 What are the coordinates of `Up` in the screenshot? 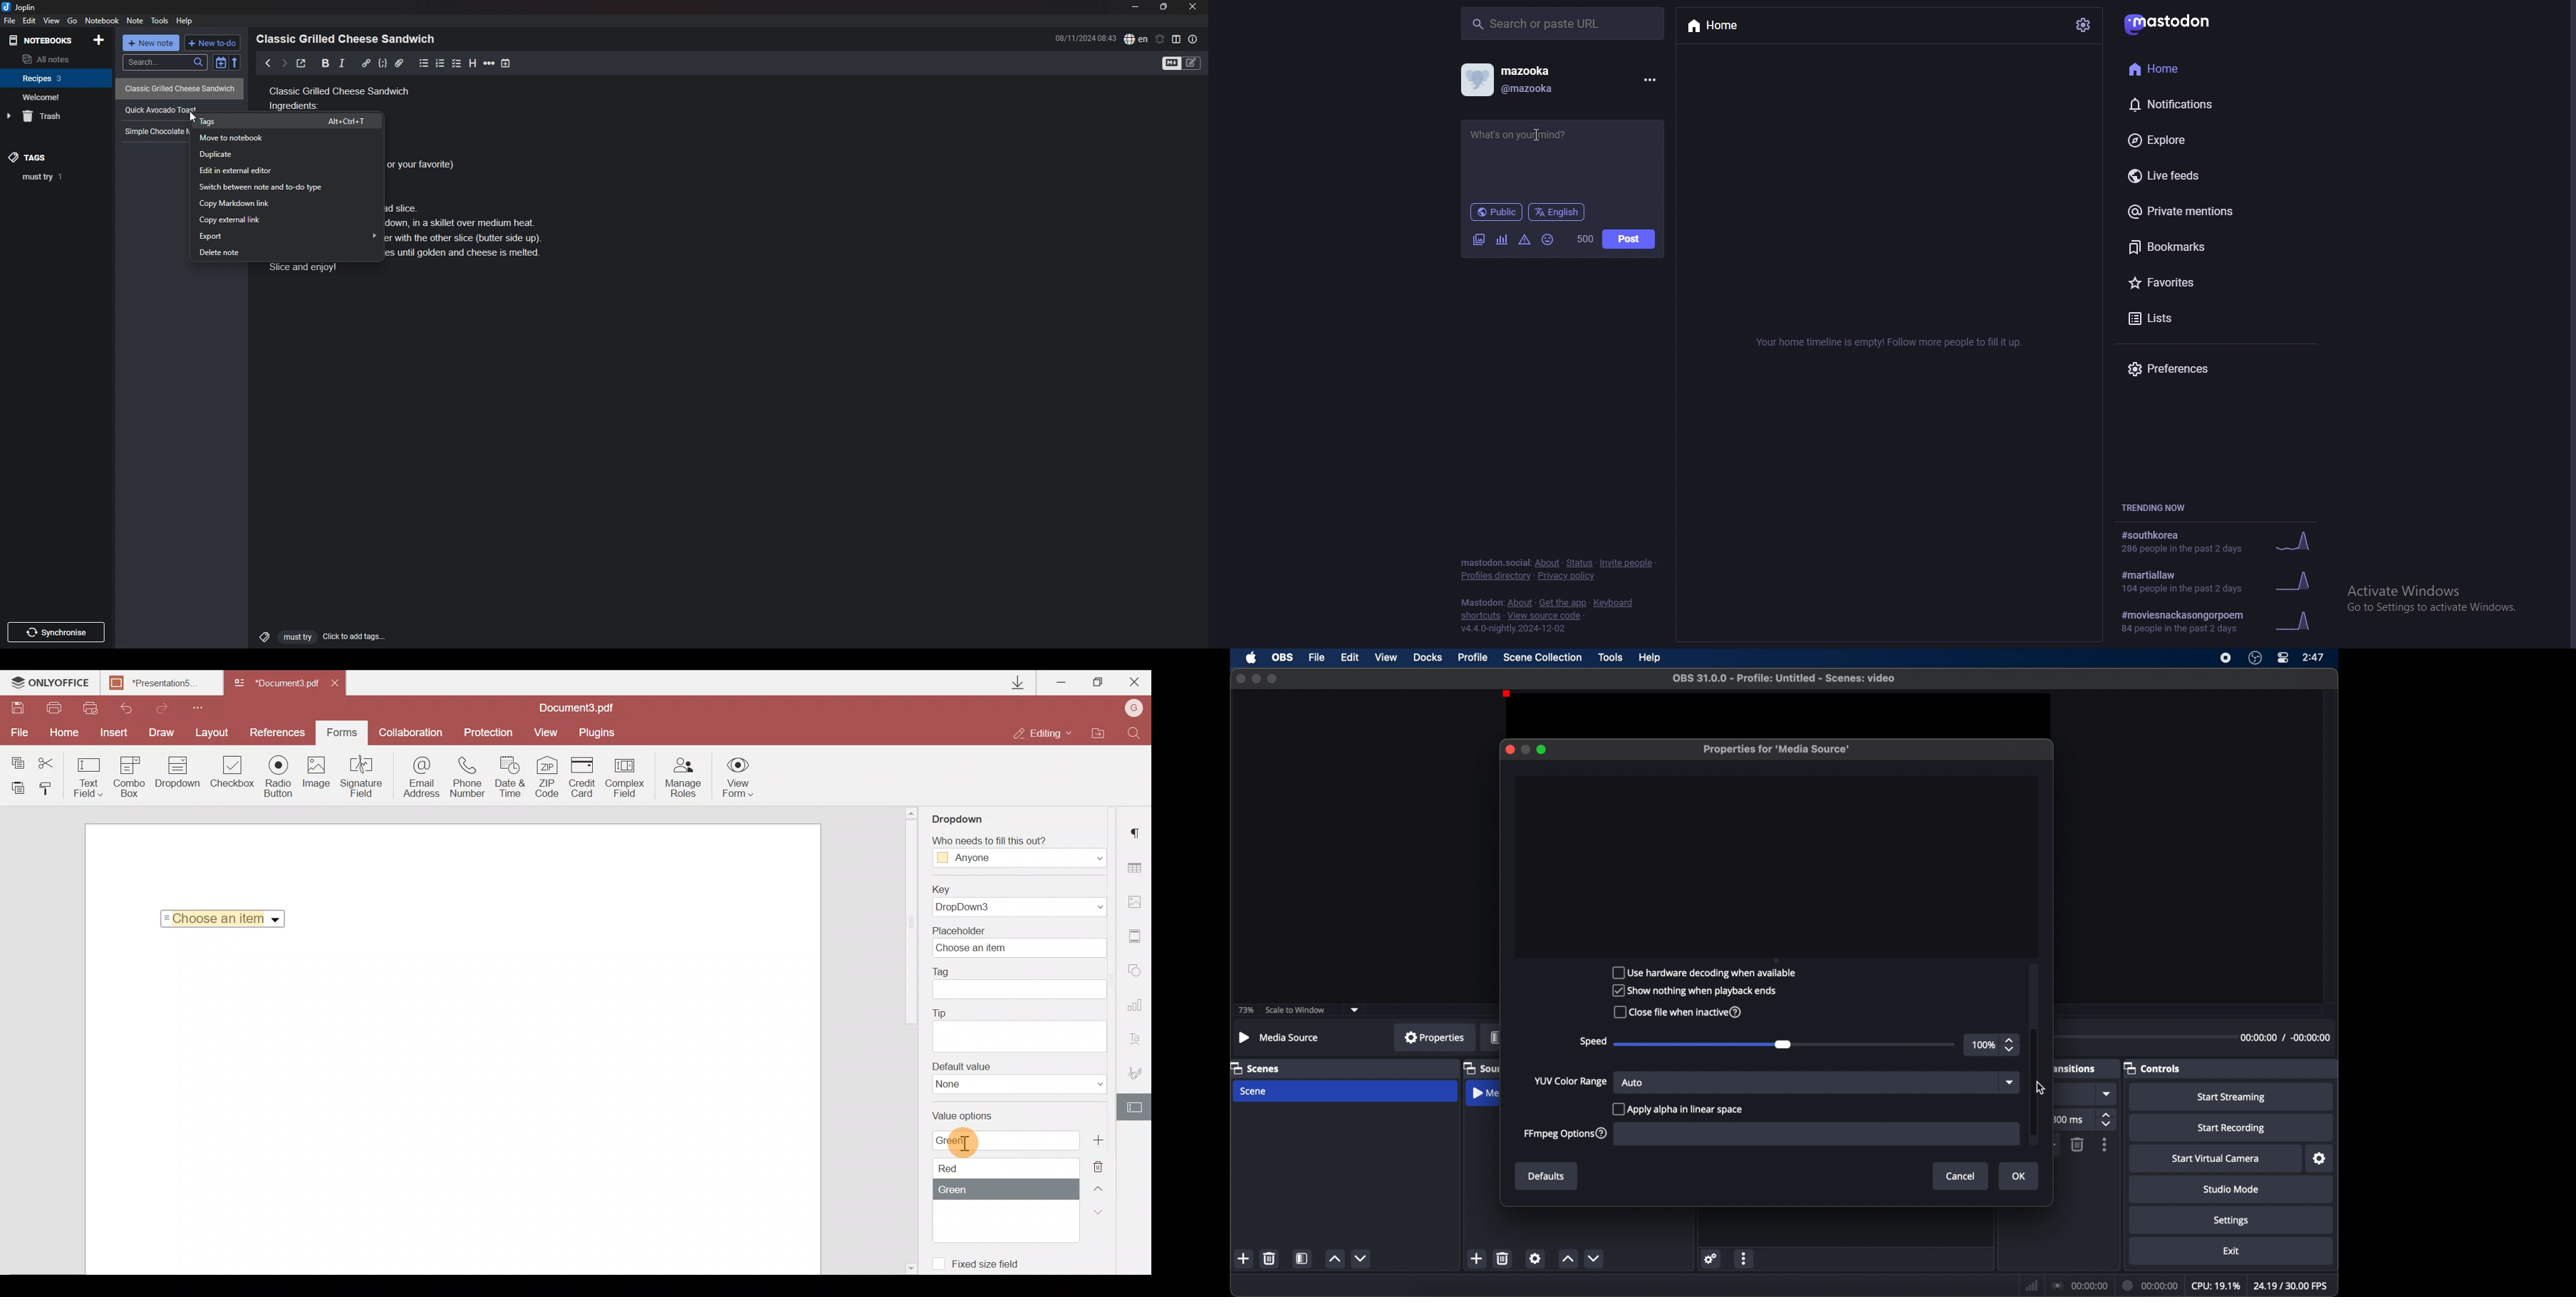 It's located at (1101, 1187).